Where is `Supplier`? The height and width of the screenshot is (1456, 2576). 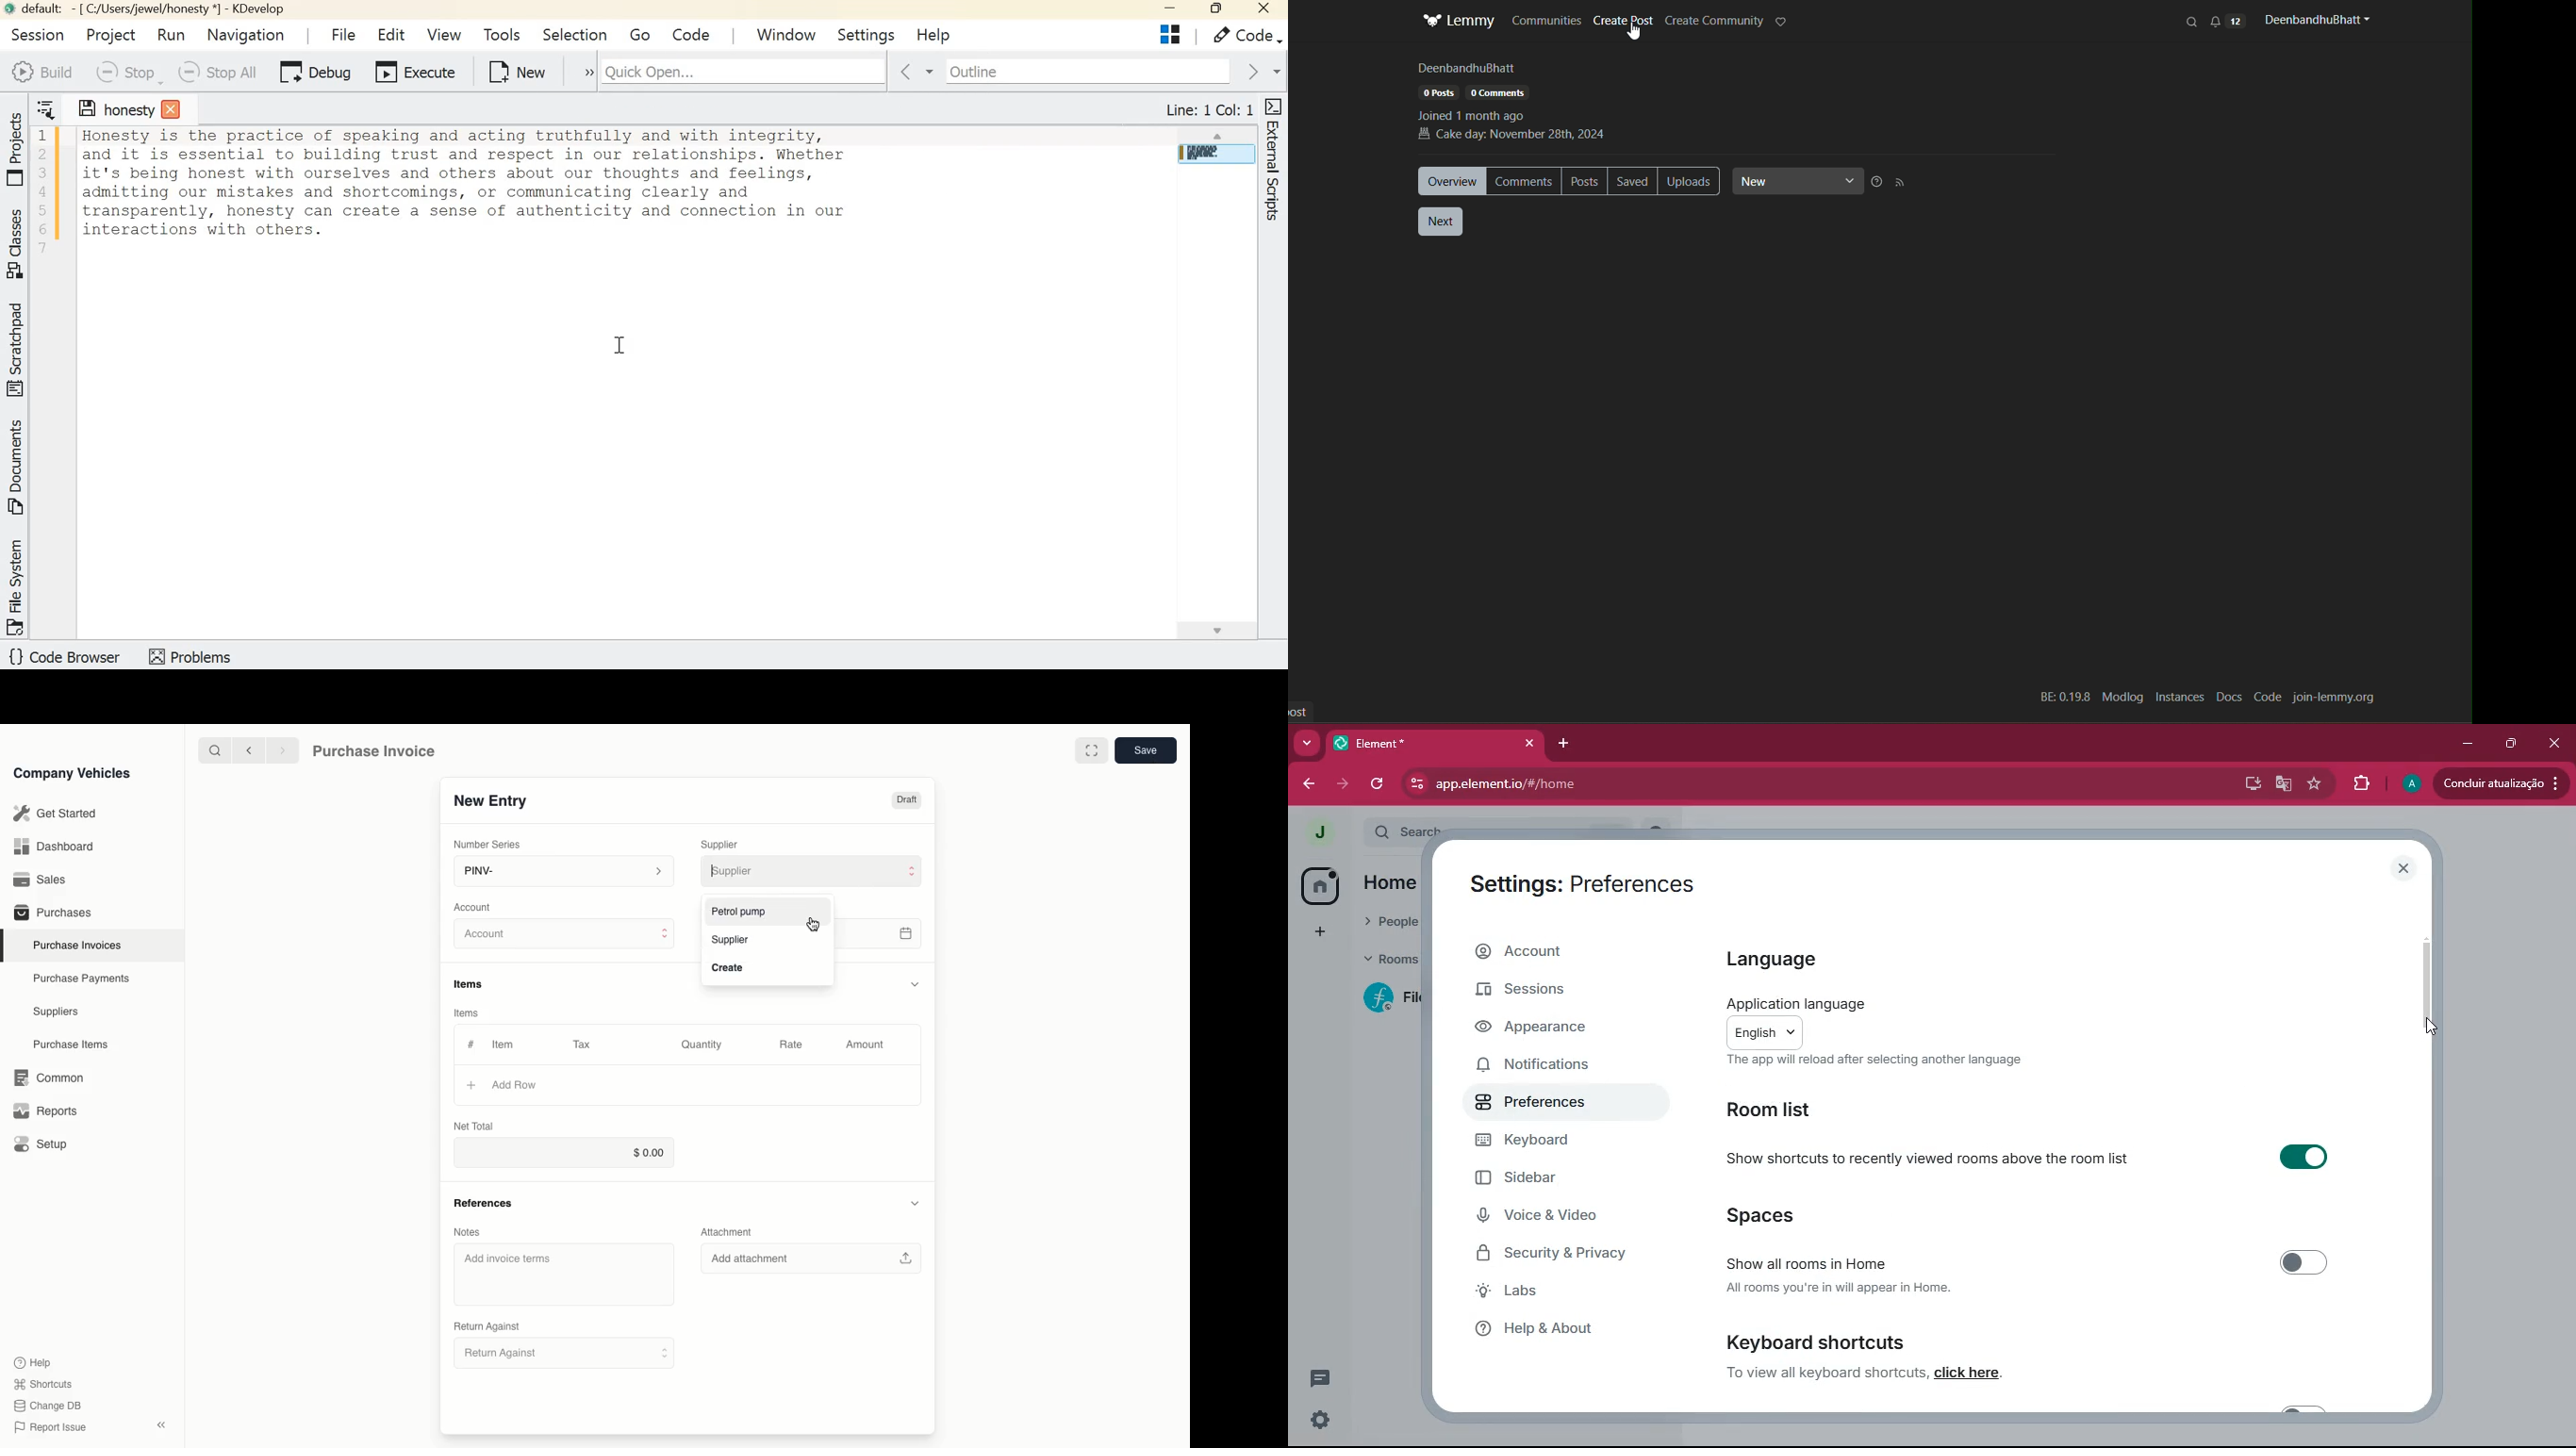
Supplier is located at coordinates (731, 842).